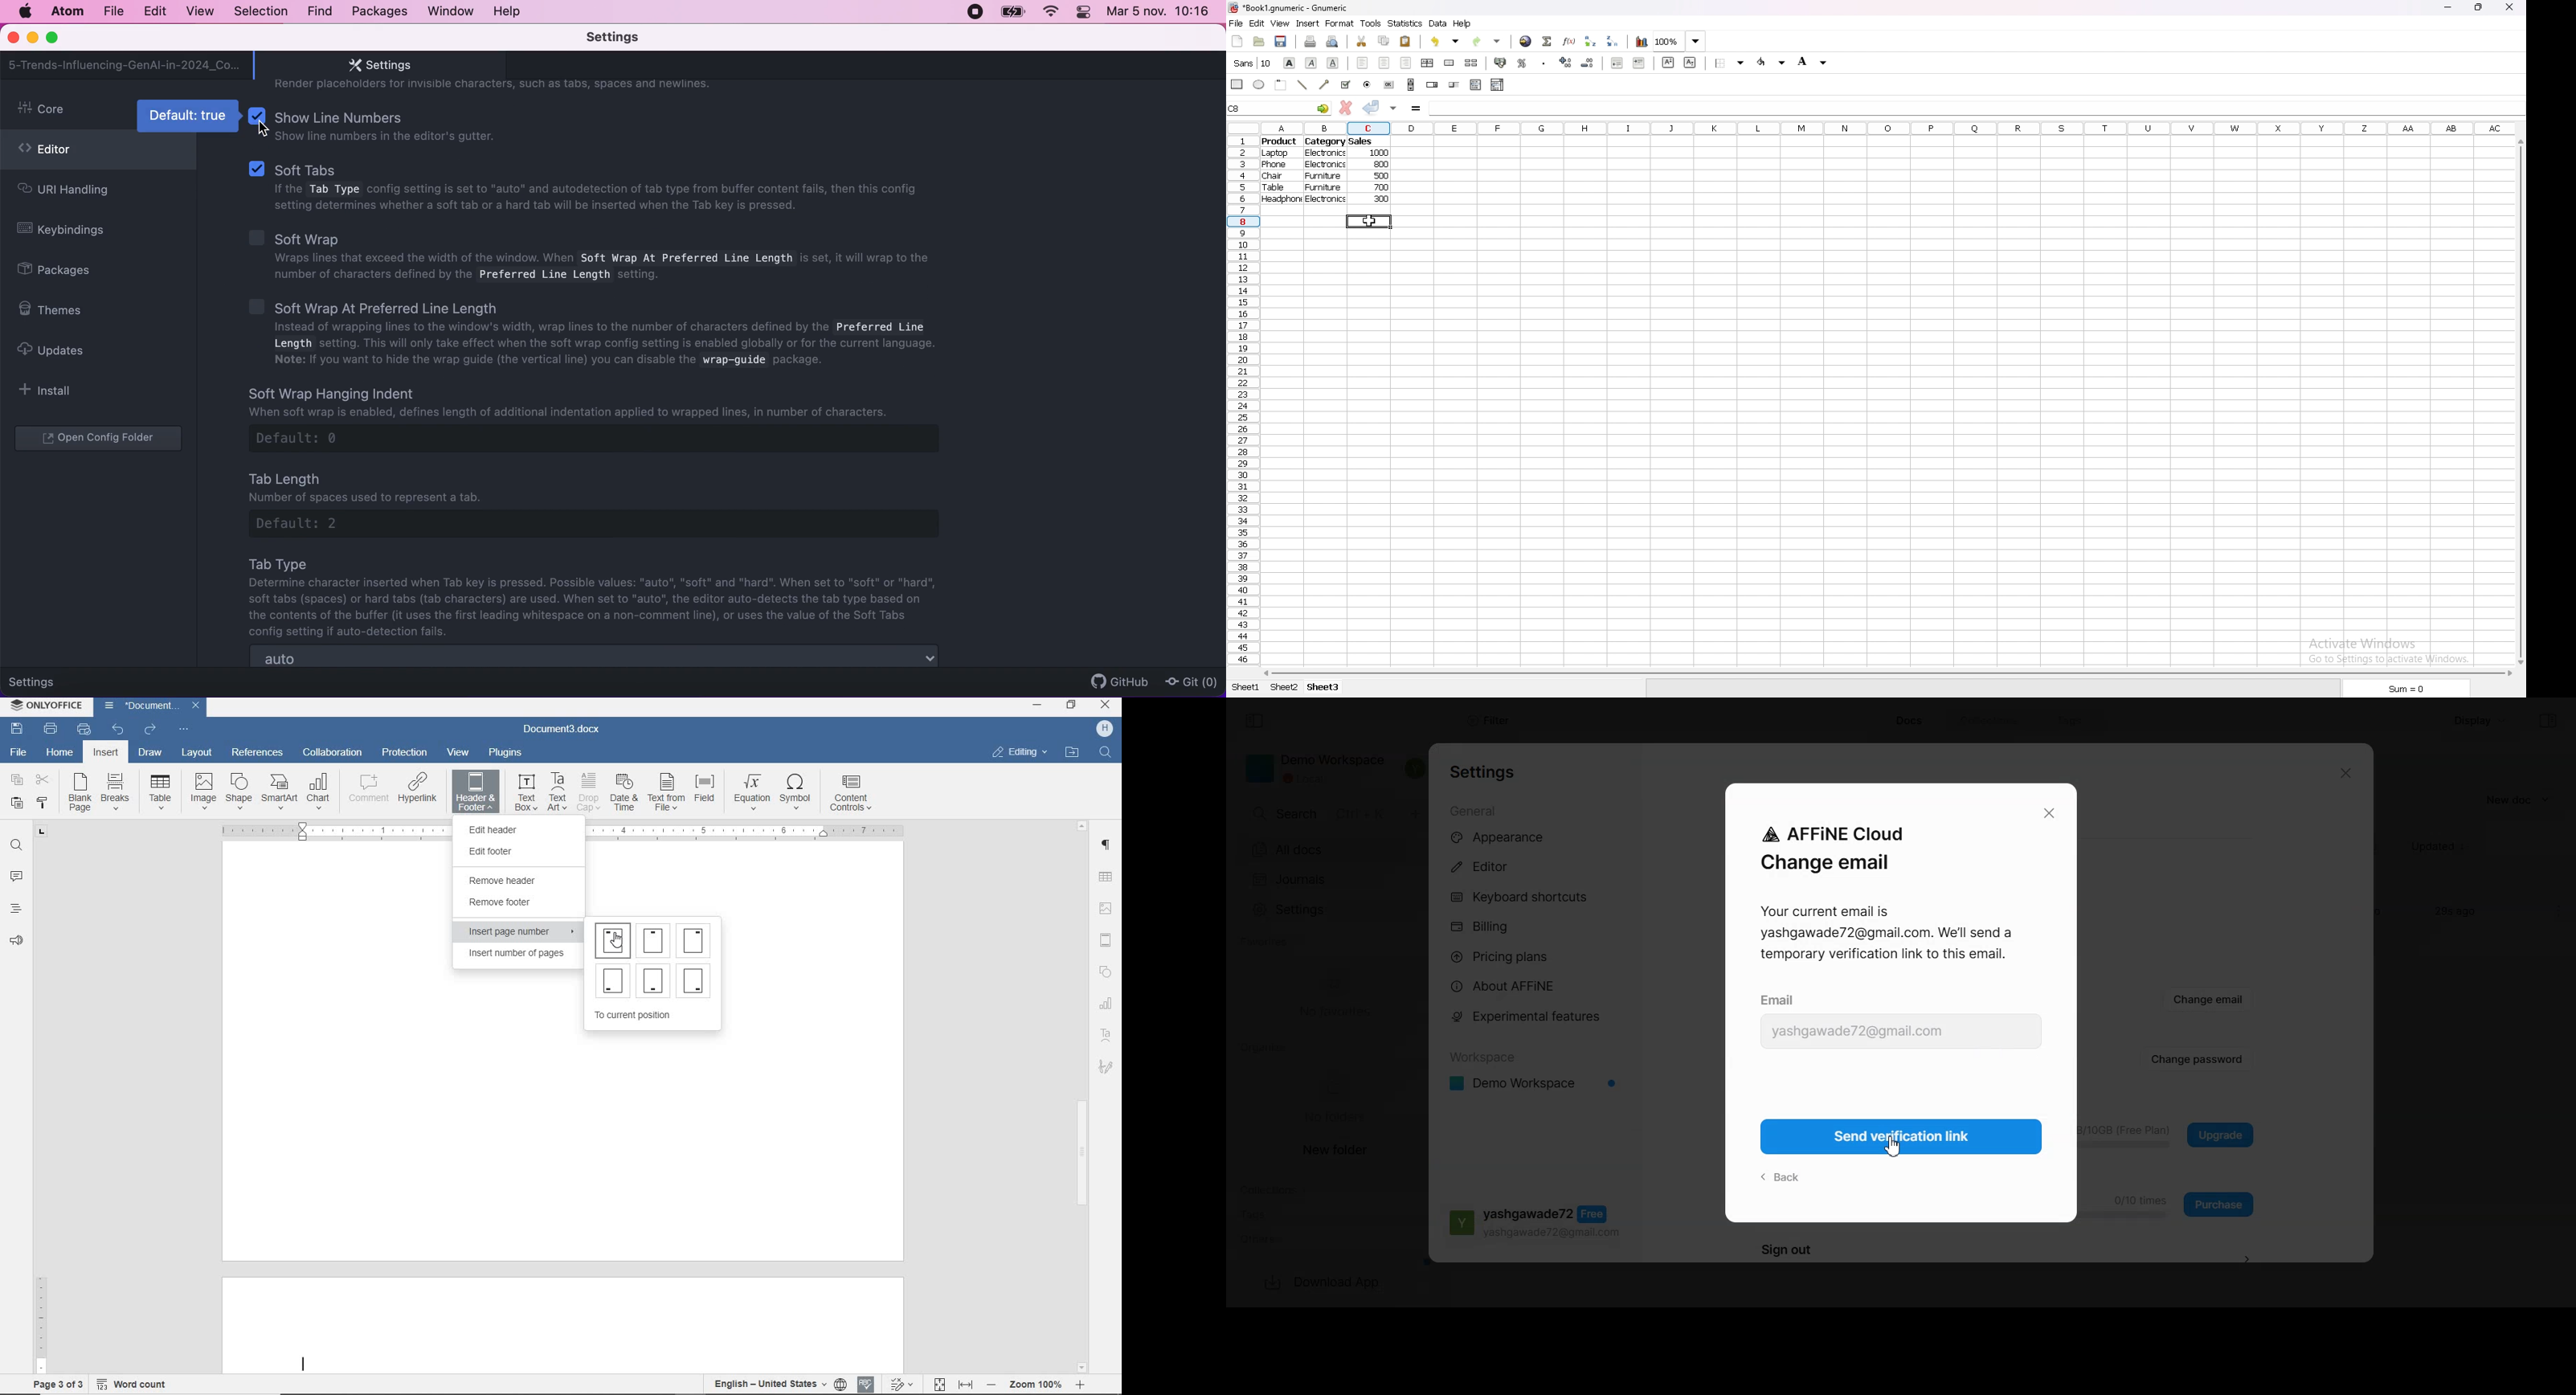 The image size is (2576, 1400). I want to click on INSERT NUMBER OF PAGES, so click(514, 955).